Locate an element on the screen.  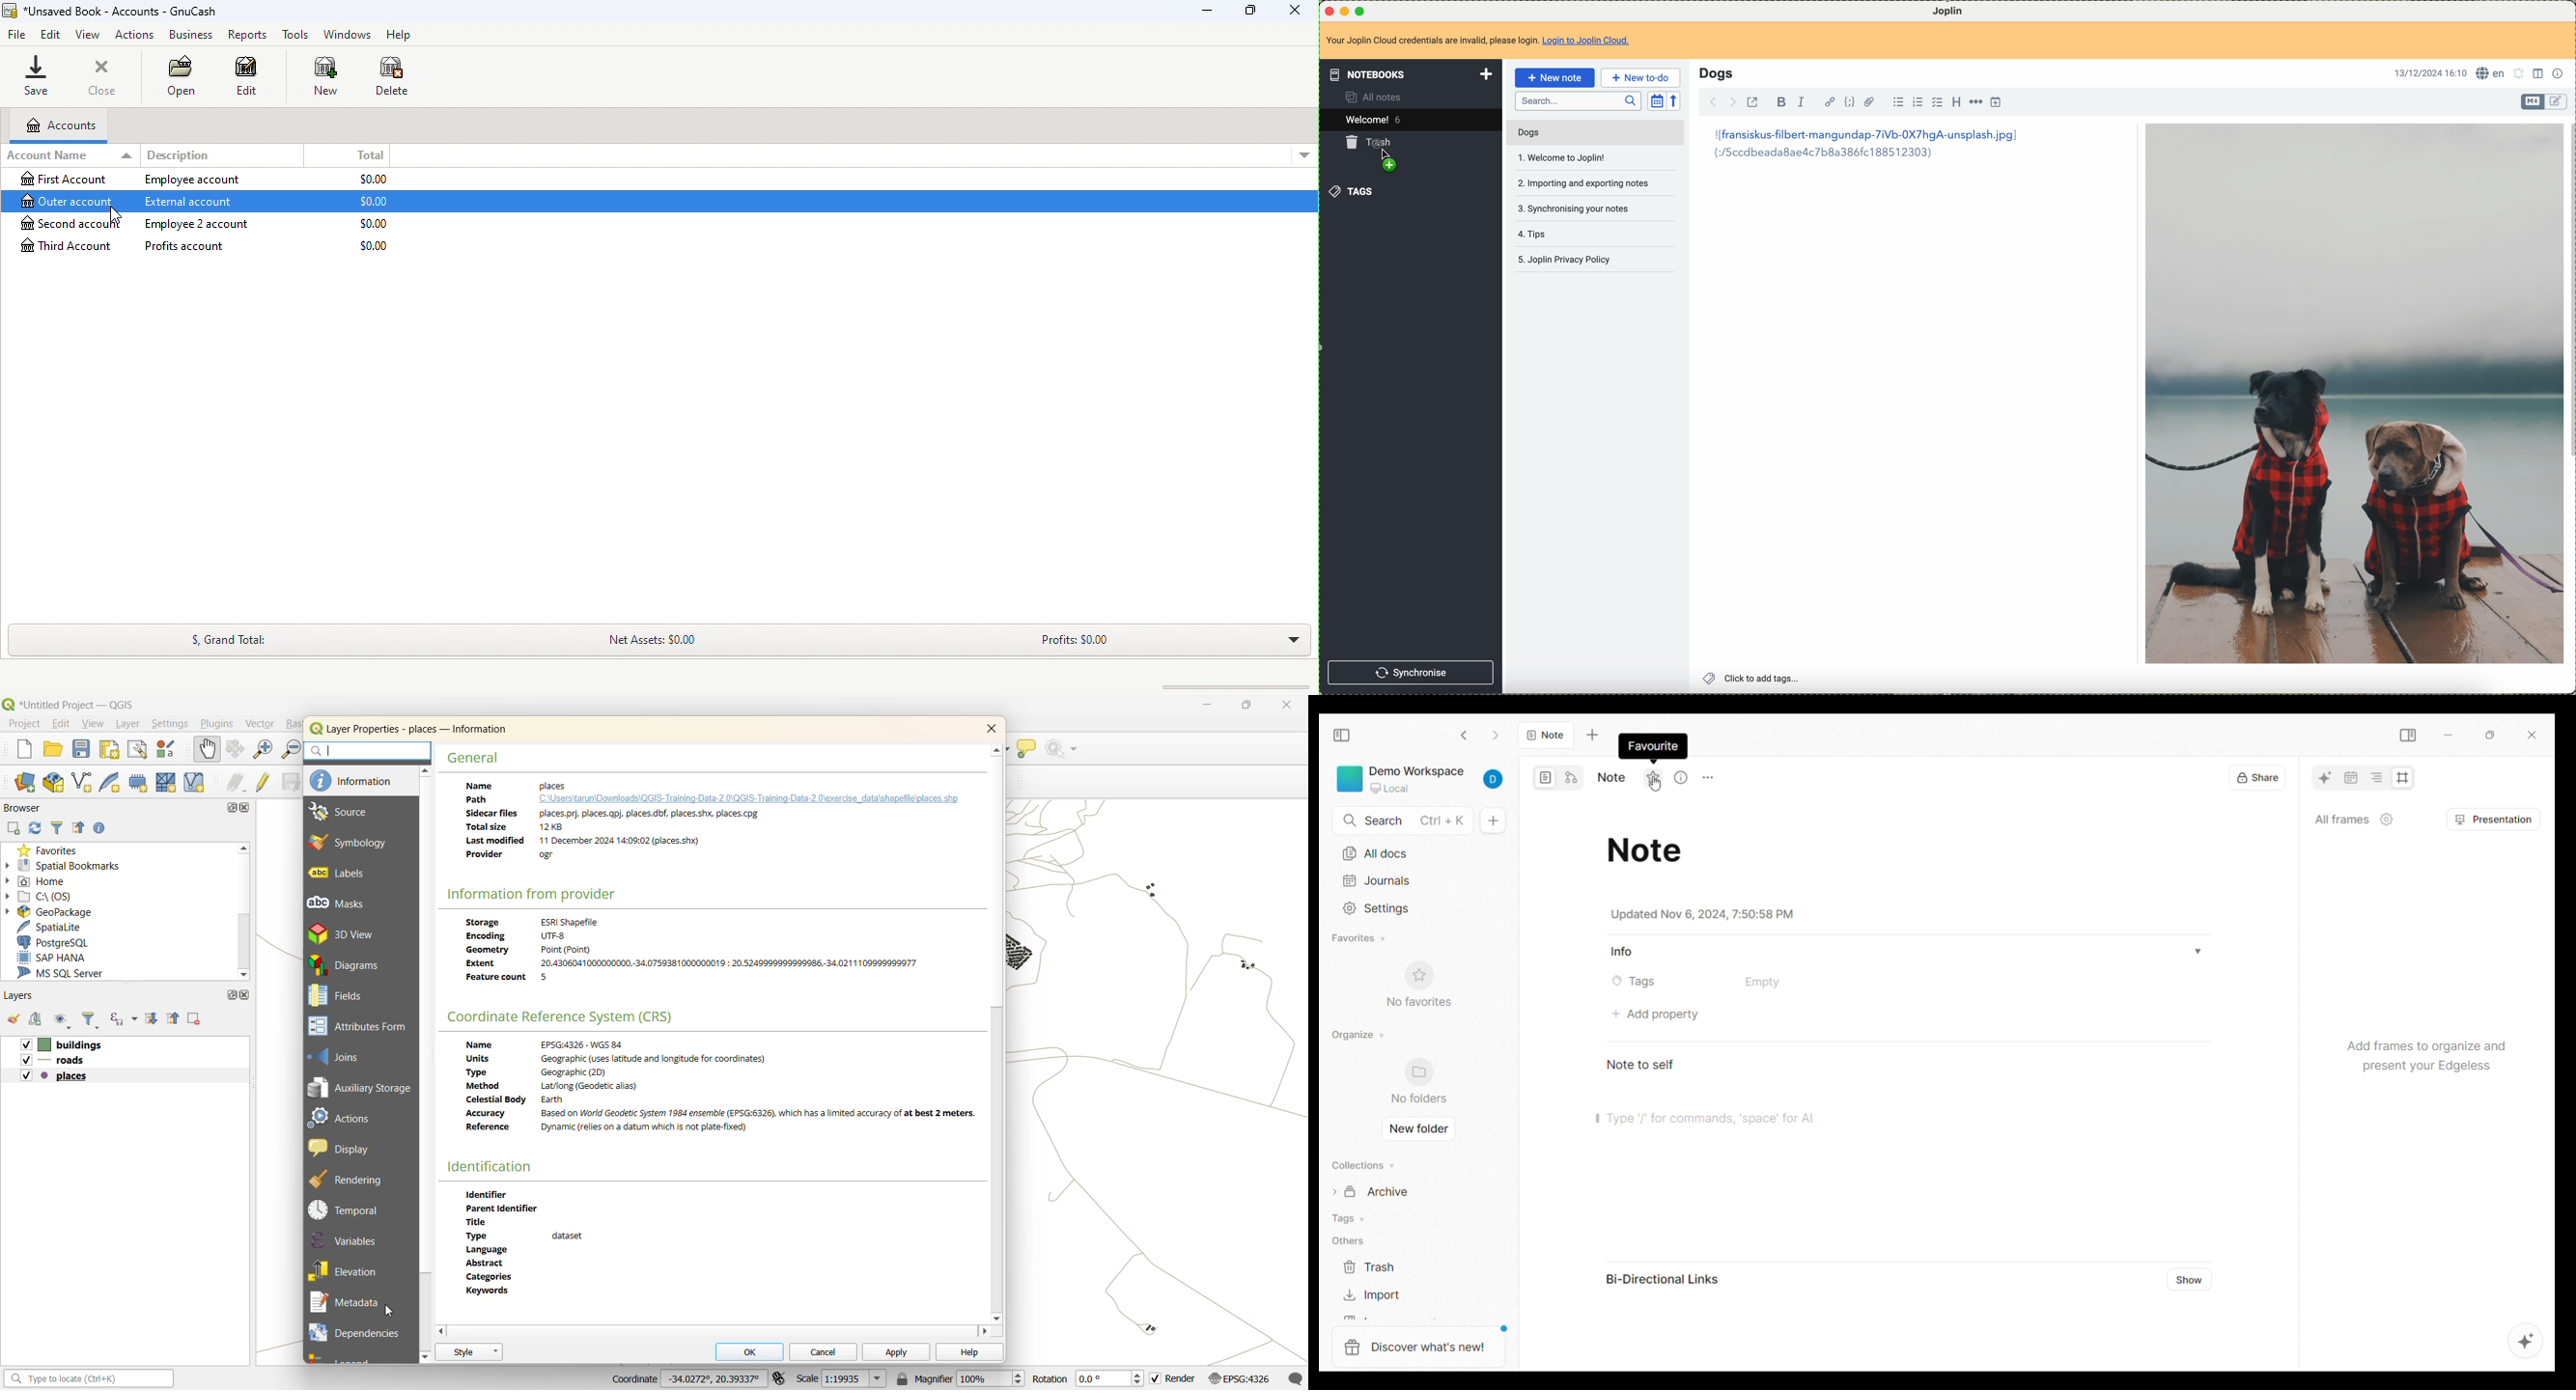
Your Joplin Cloud credentials are invalid, please login. Login to Joplin Cloud. is located at coordinates (1487, 40).